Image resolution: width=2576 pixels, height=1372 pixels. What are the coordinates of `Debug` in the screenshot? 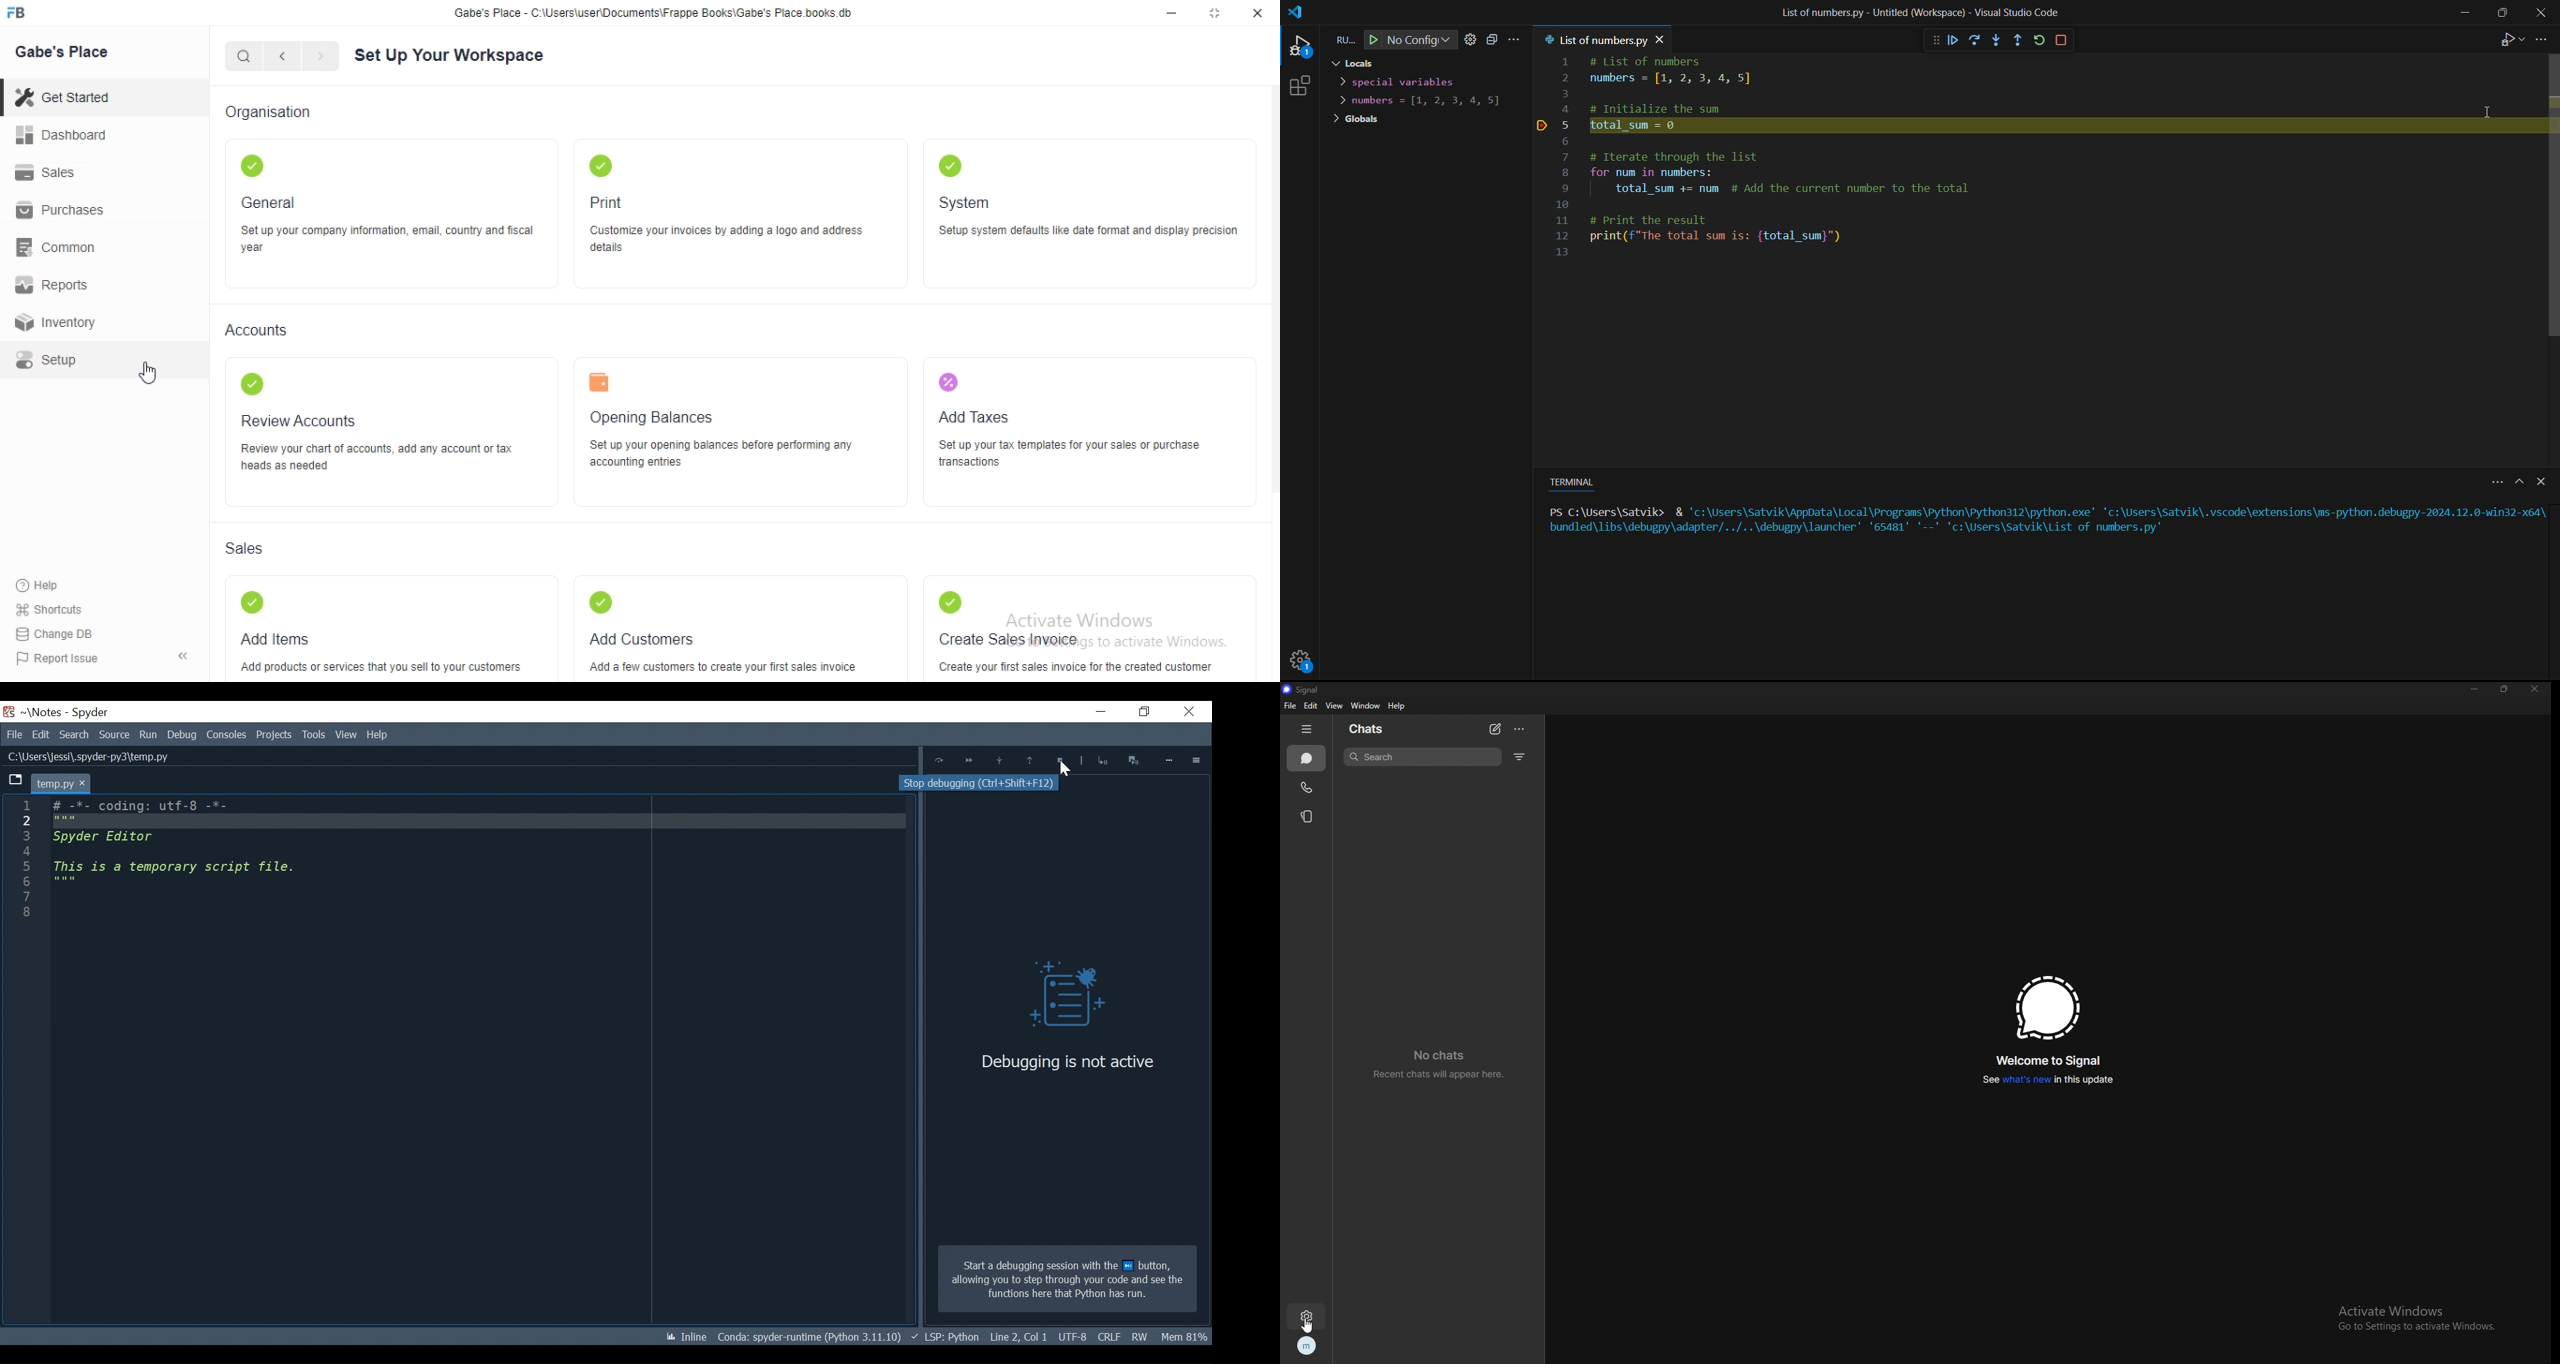 It's located at (1058, 997).